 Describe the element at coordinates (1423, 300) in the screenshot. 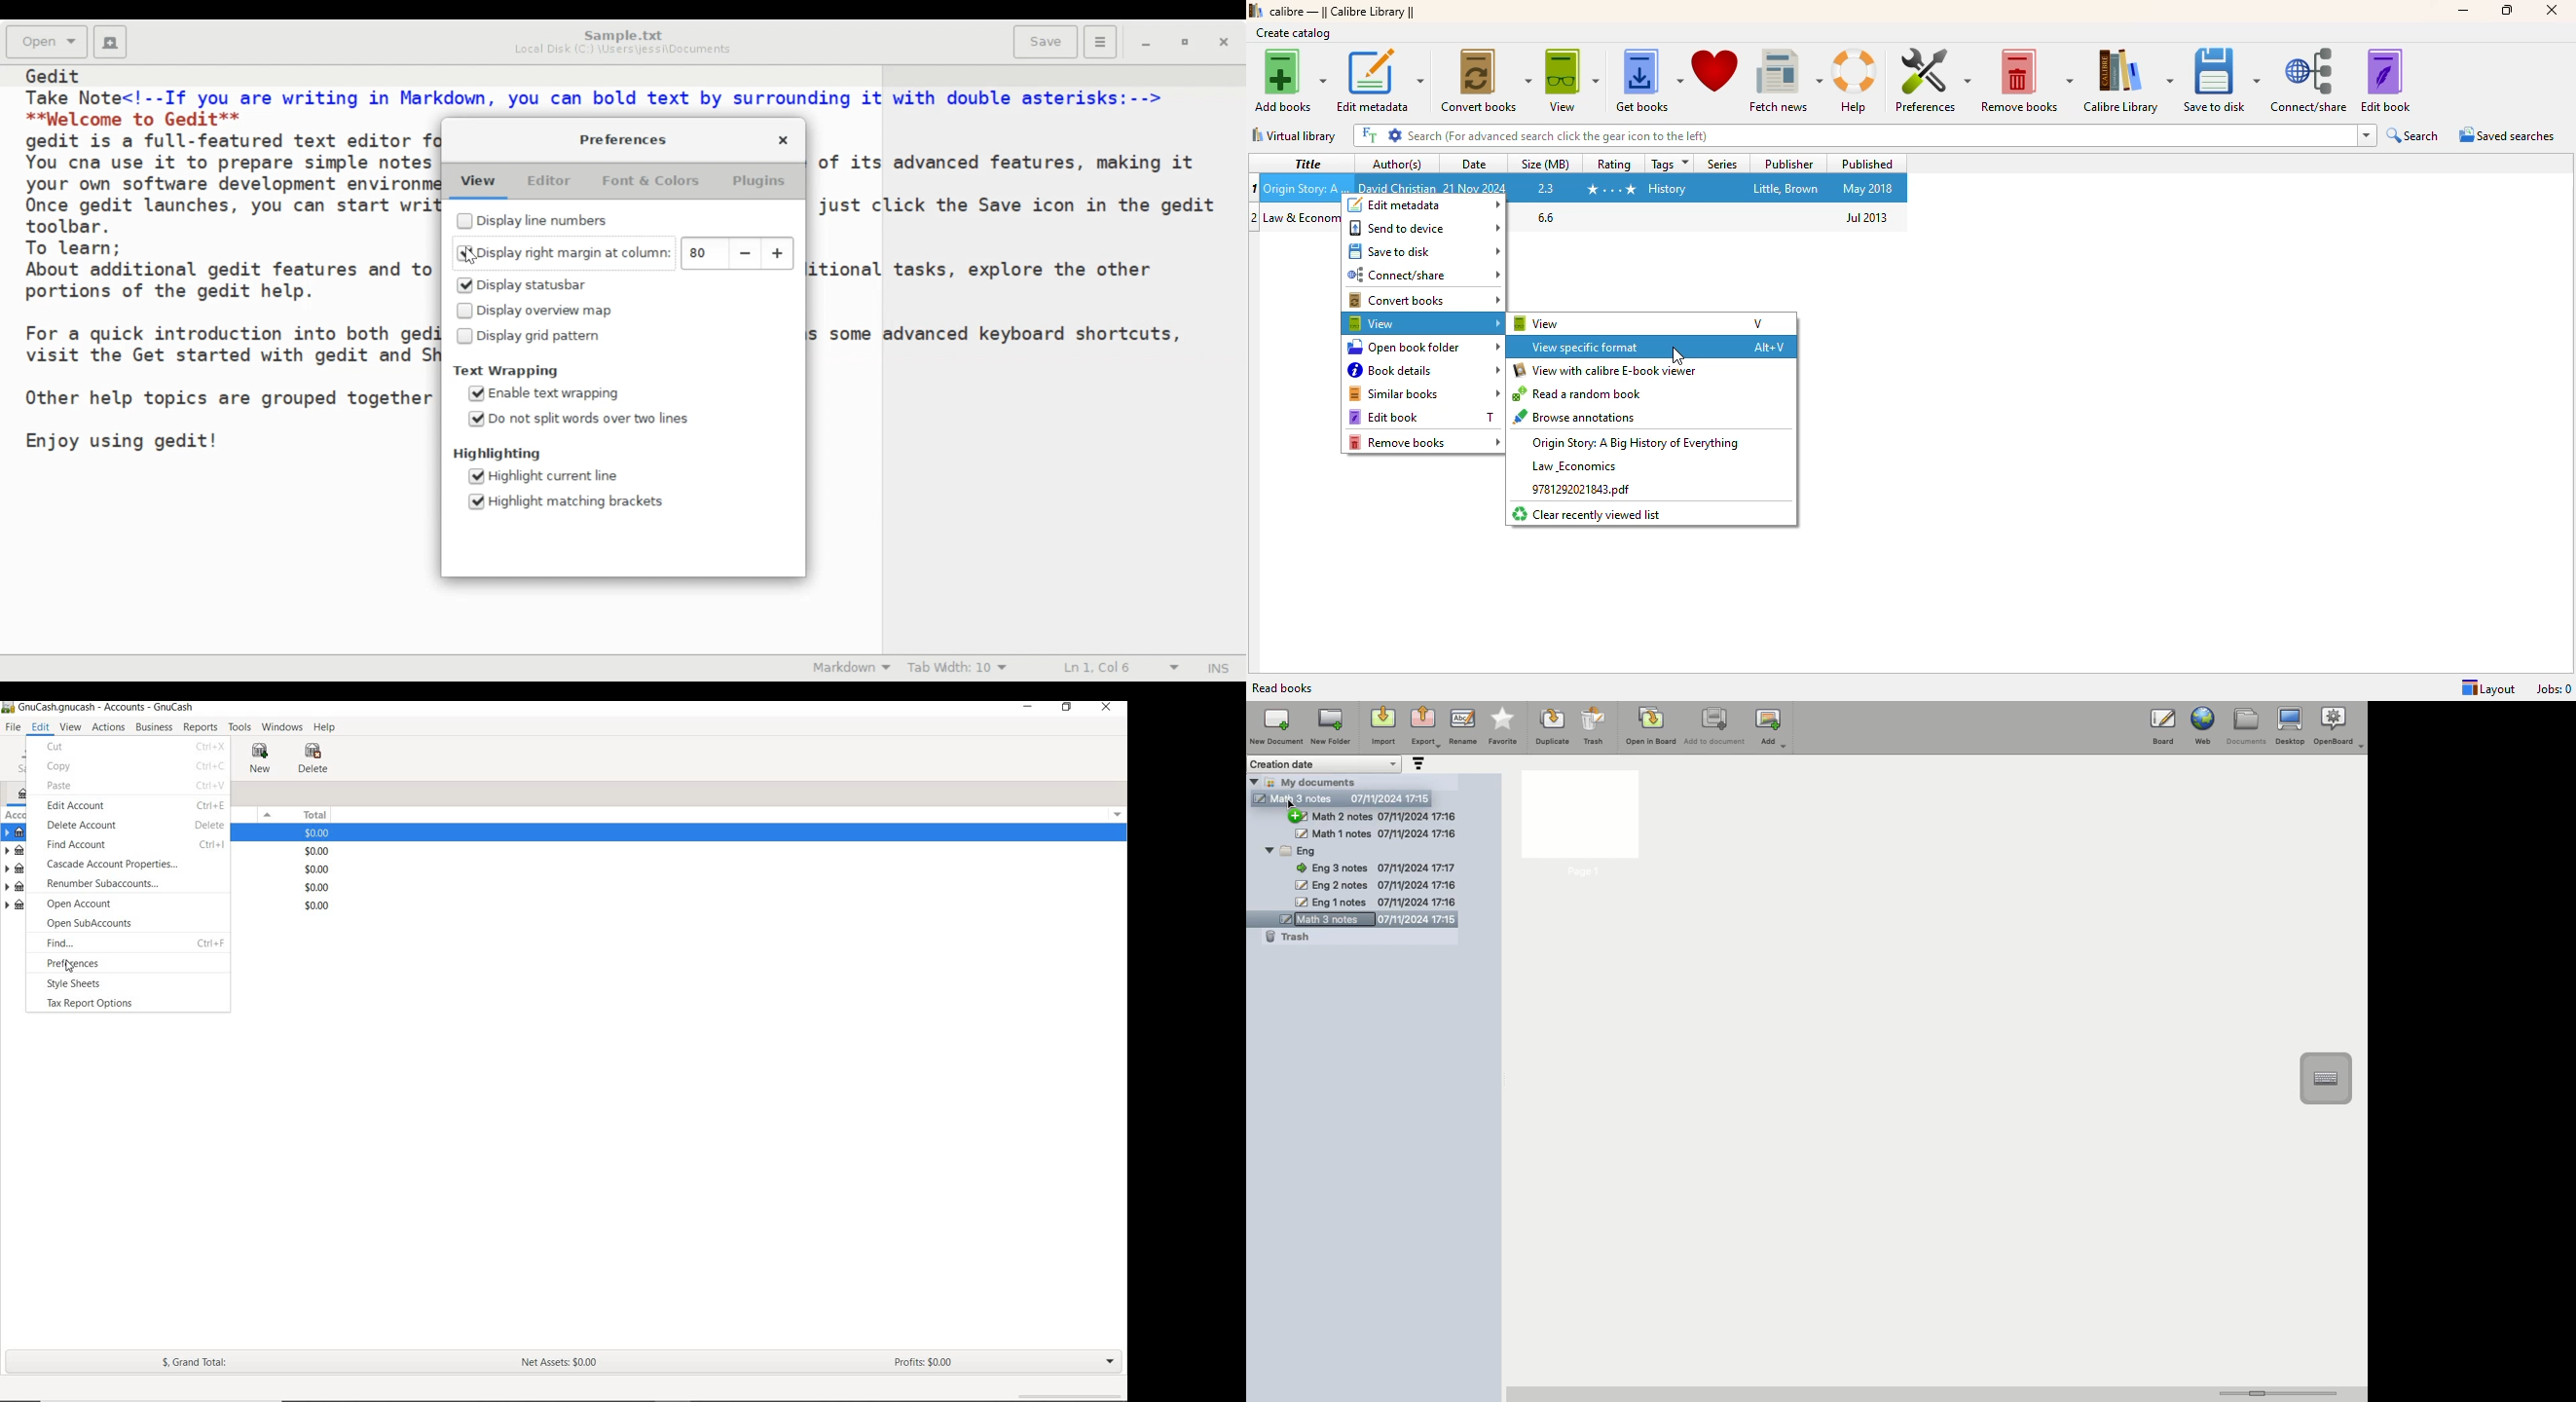

I see `convert books` at that location.